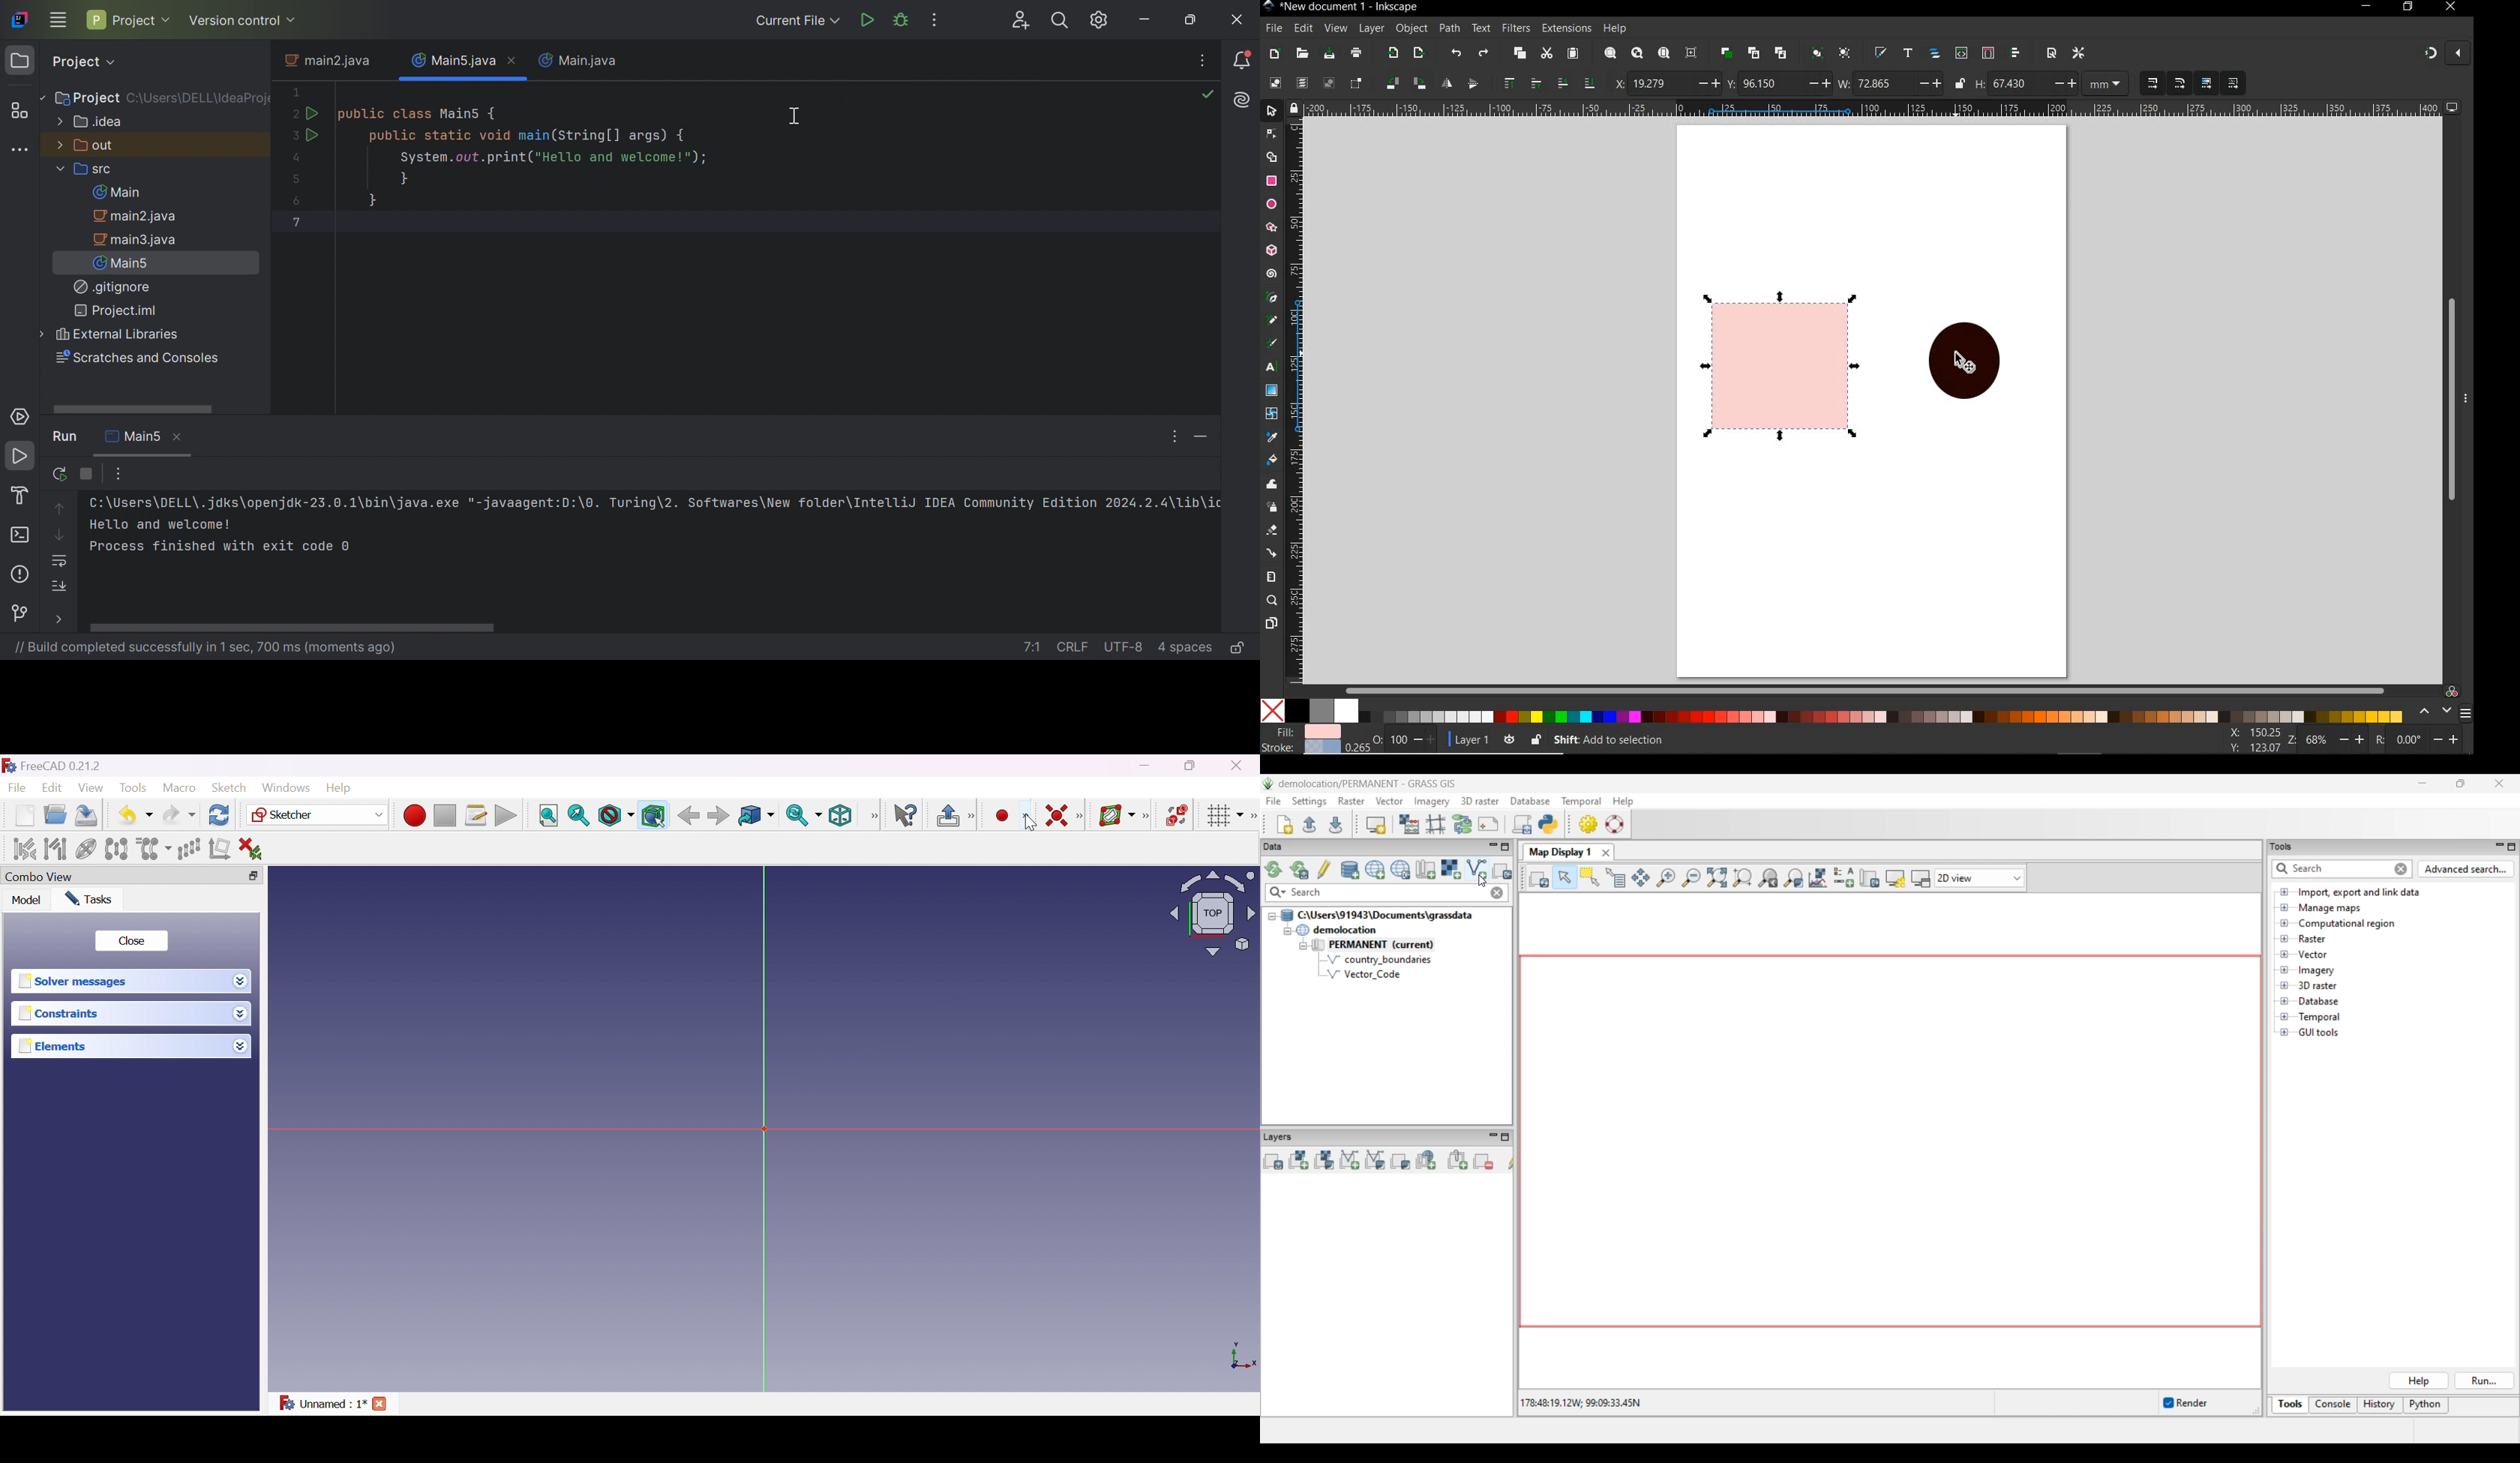 This screenshot has height=1484, width=2520. What do you see at coordinates (547, 815) in the screenshot?
I see `Fit all` at bounding box center [547, 815].